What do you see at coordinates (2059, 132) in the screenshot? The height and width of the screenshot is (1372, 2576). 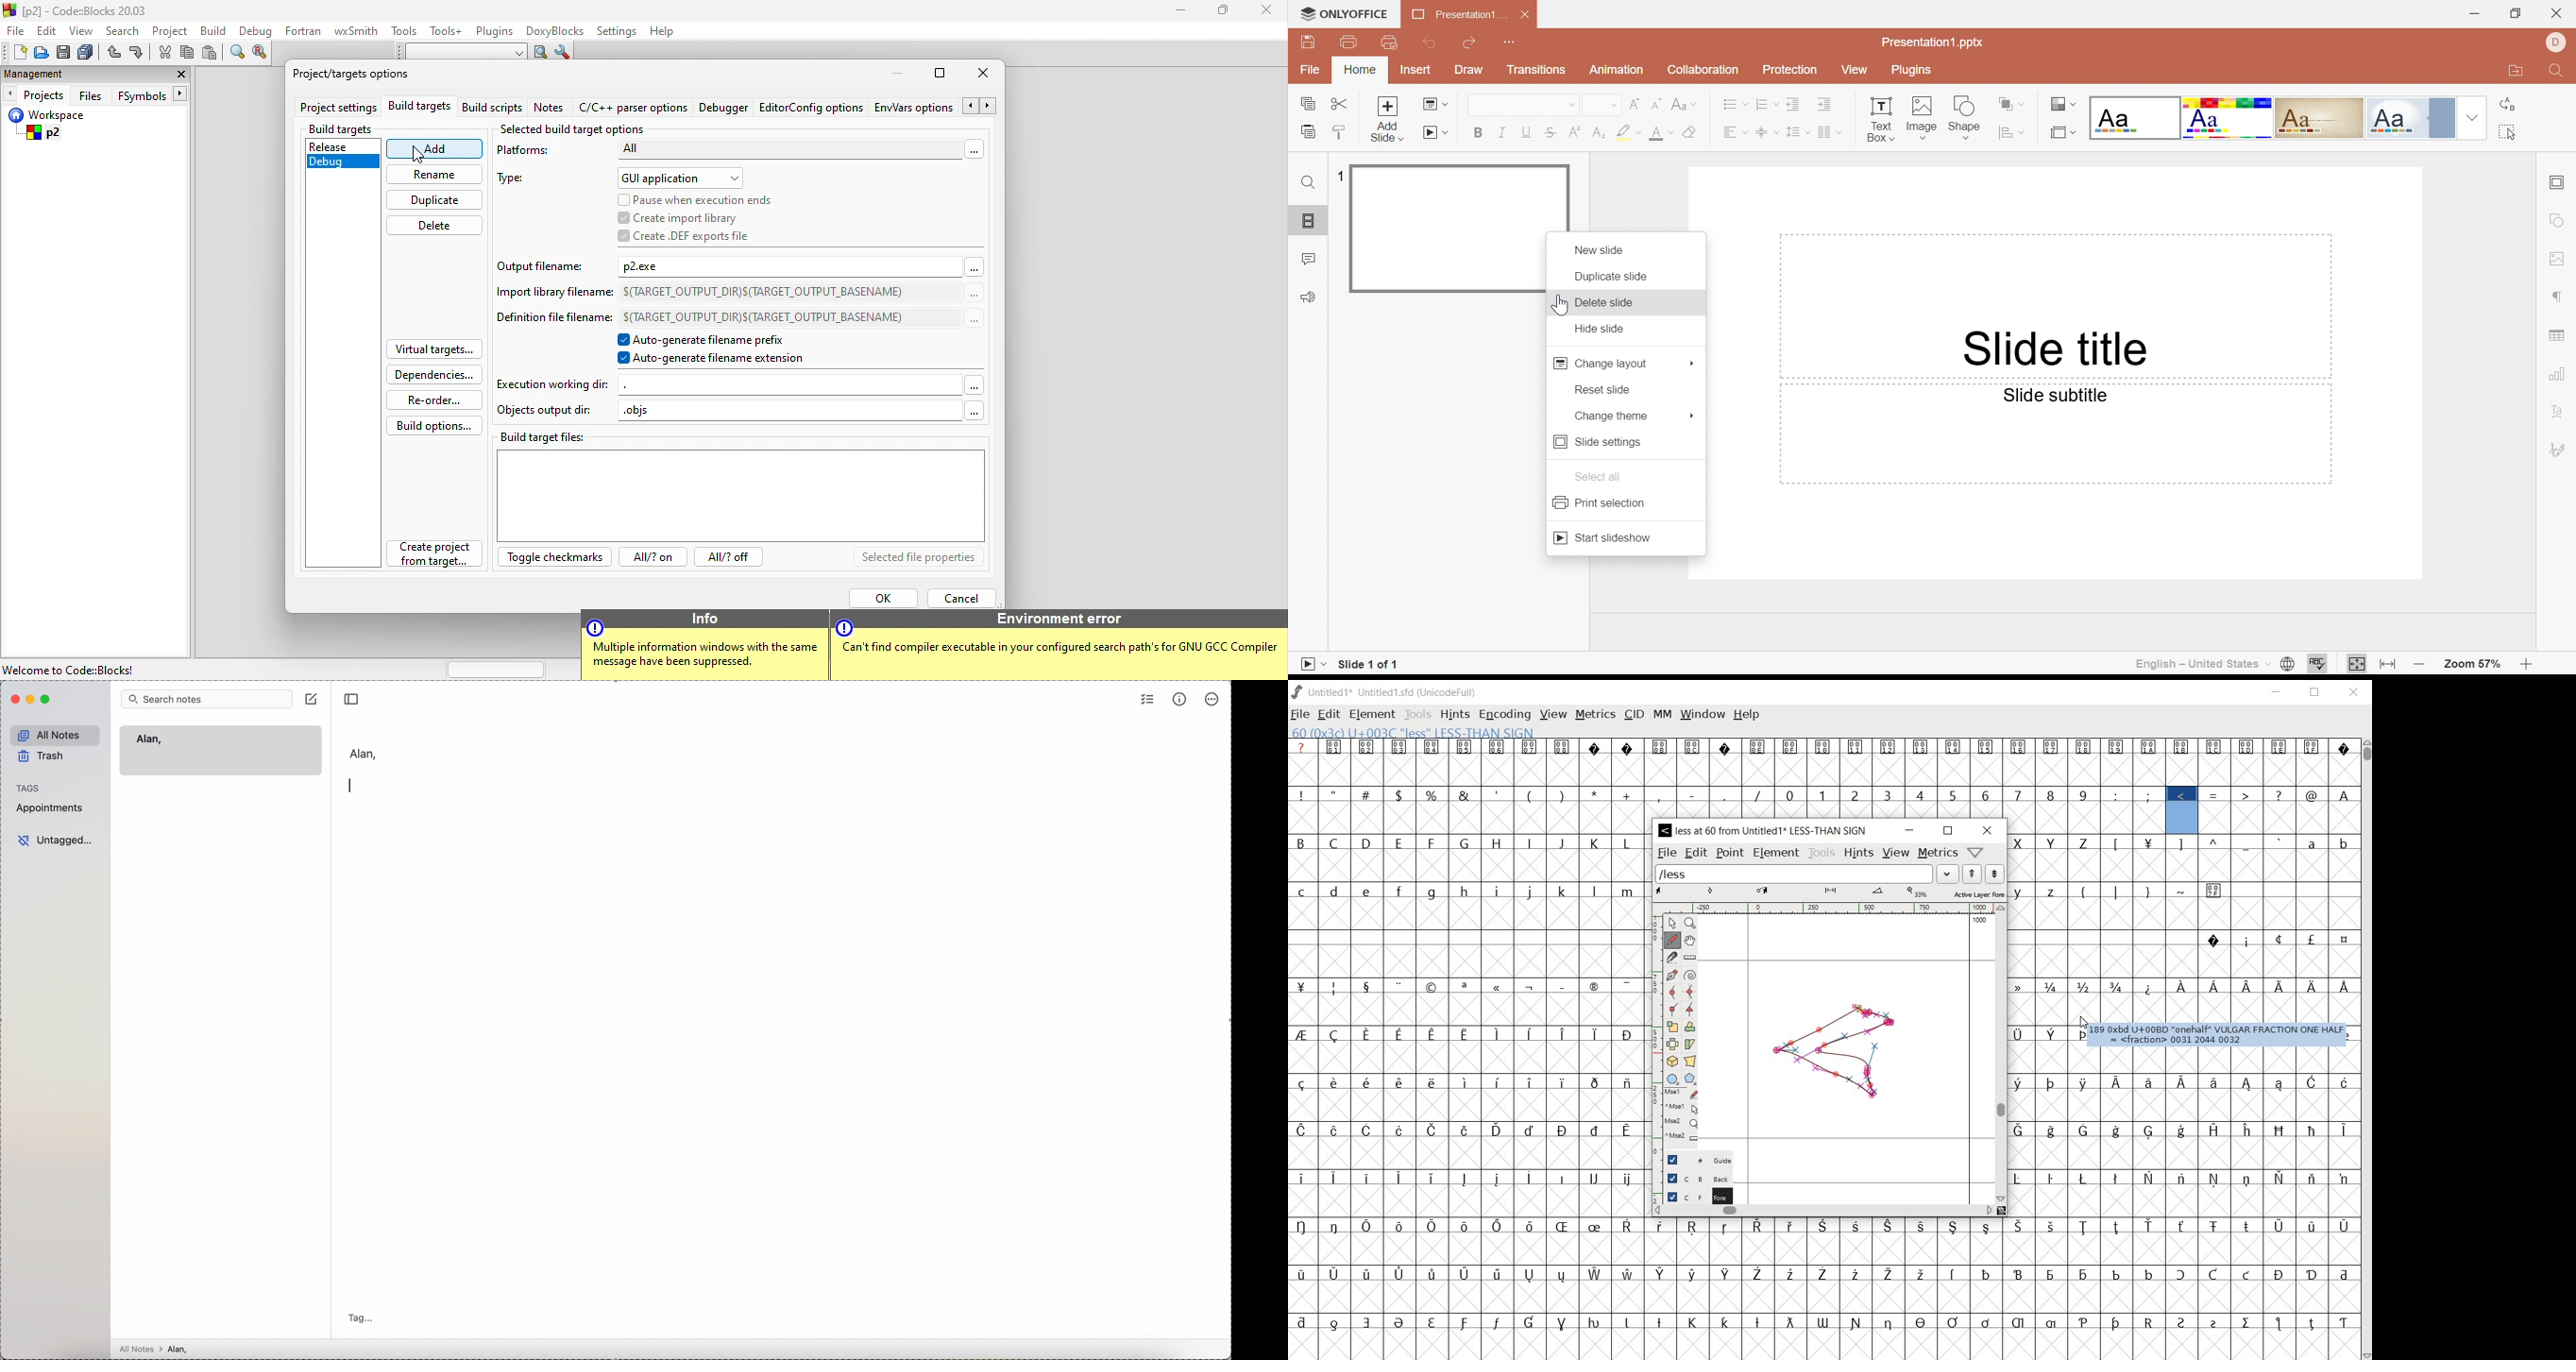 I see `Select Slide size` at bounding box center [2059, 132].